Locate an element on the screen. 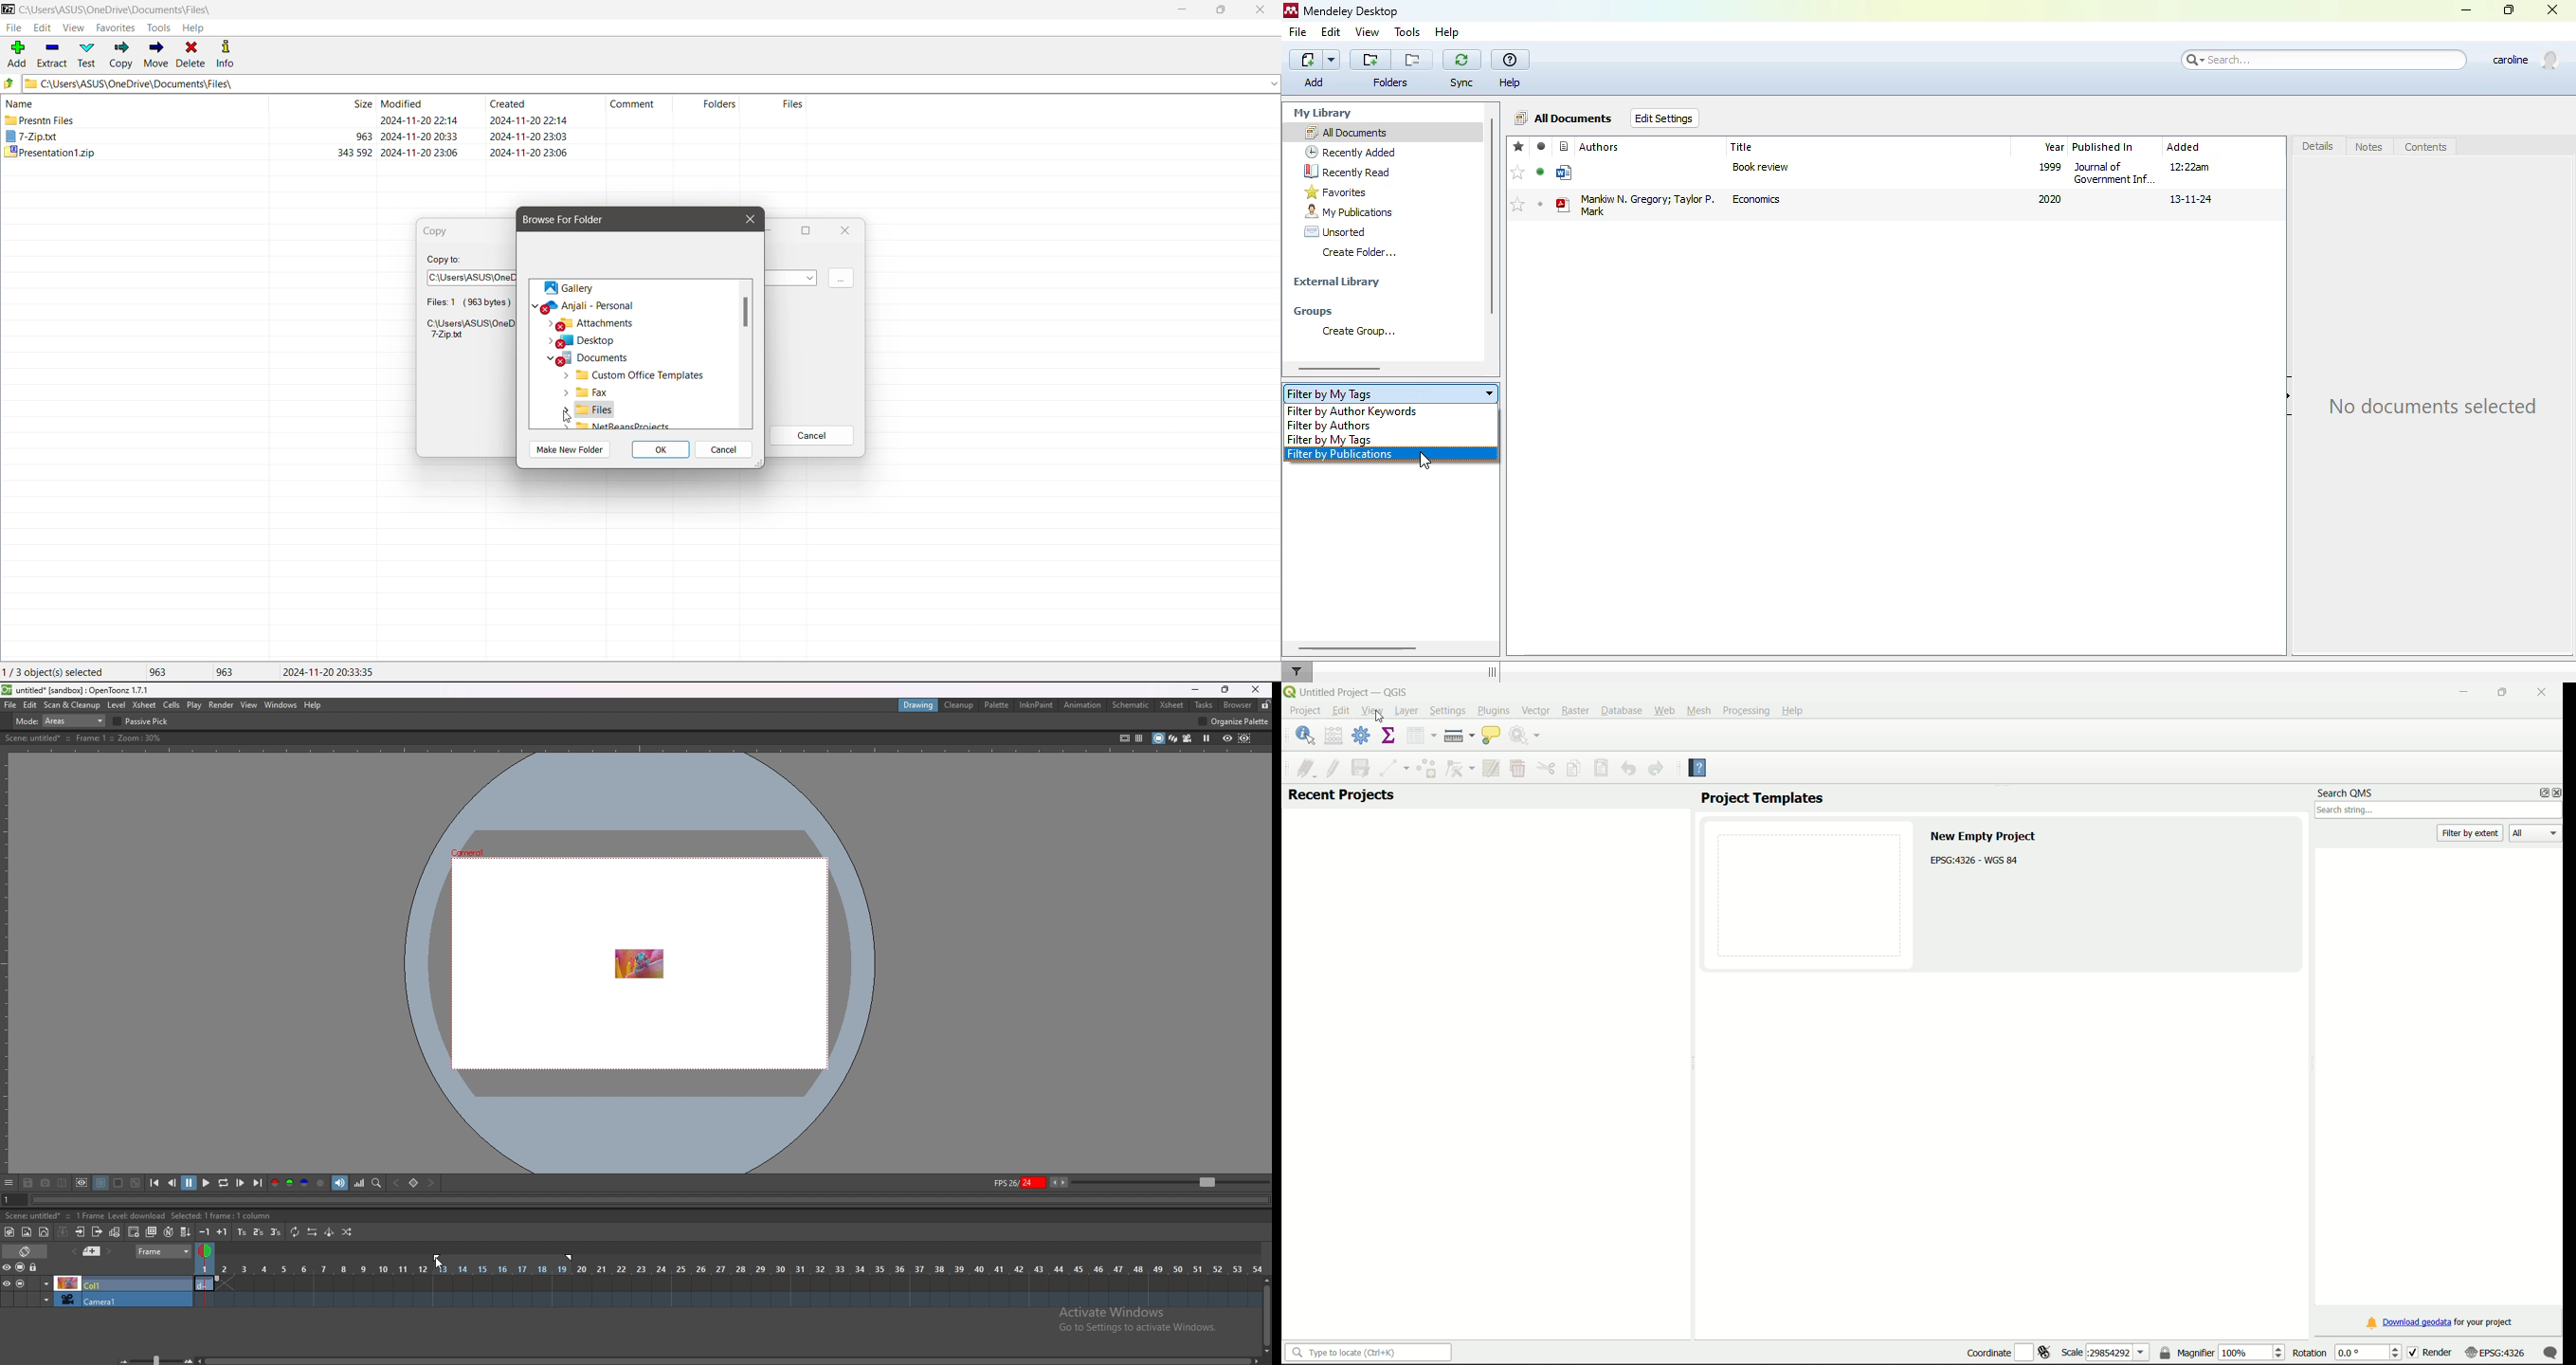 This screenshot has width=2576, height=1372. add is located at coordinates (1315, 69).